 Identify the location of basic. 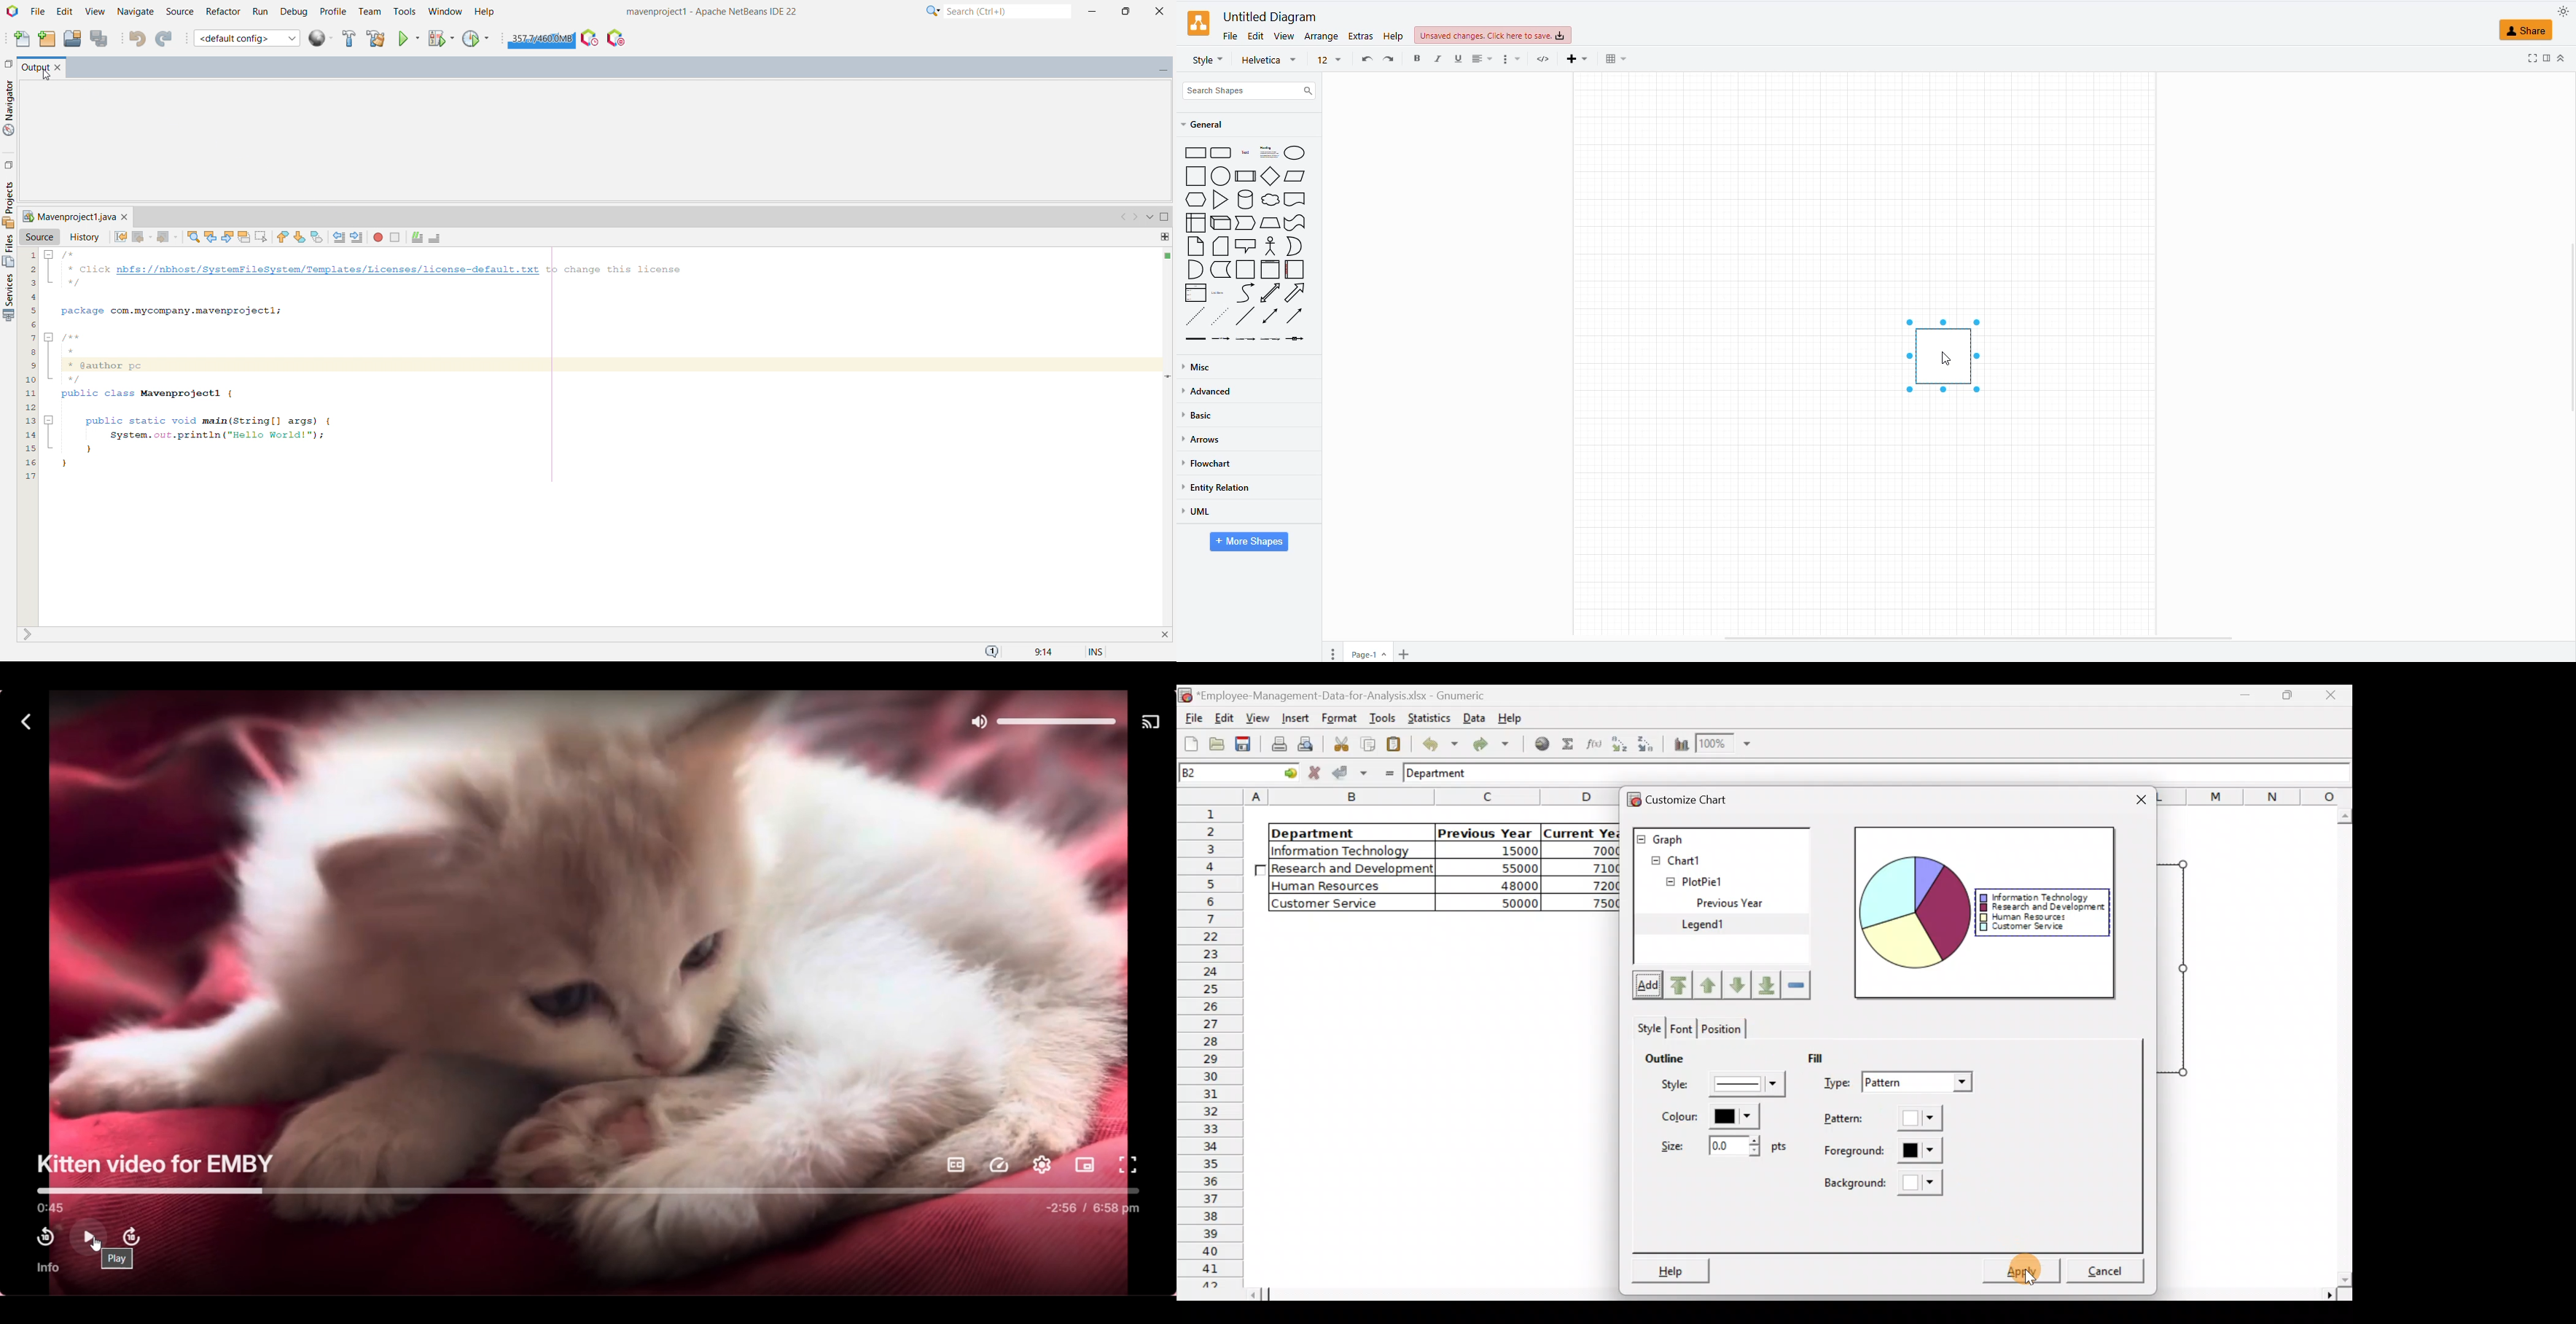
(1204, 416).